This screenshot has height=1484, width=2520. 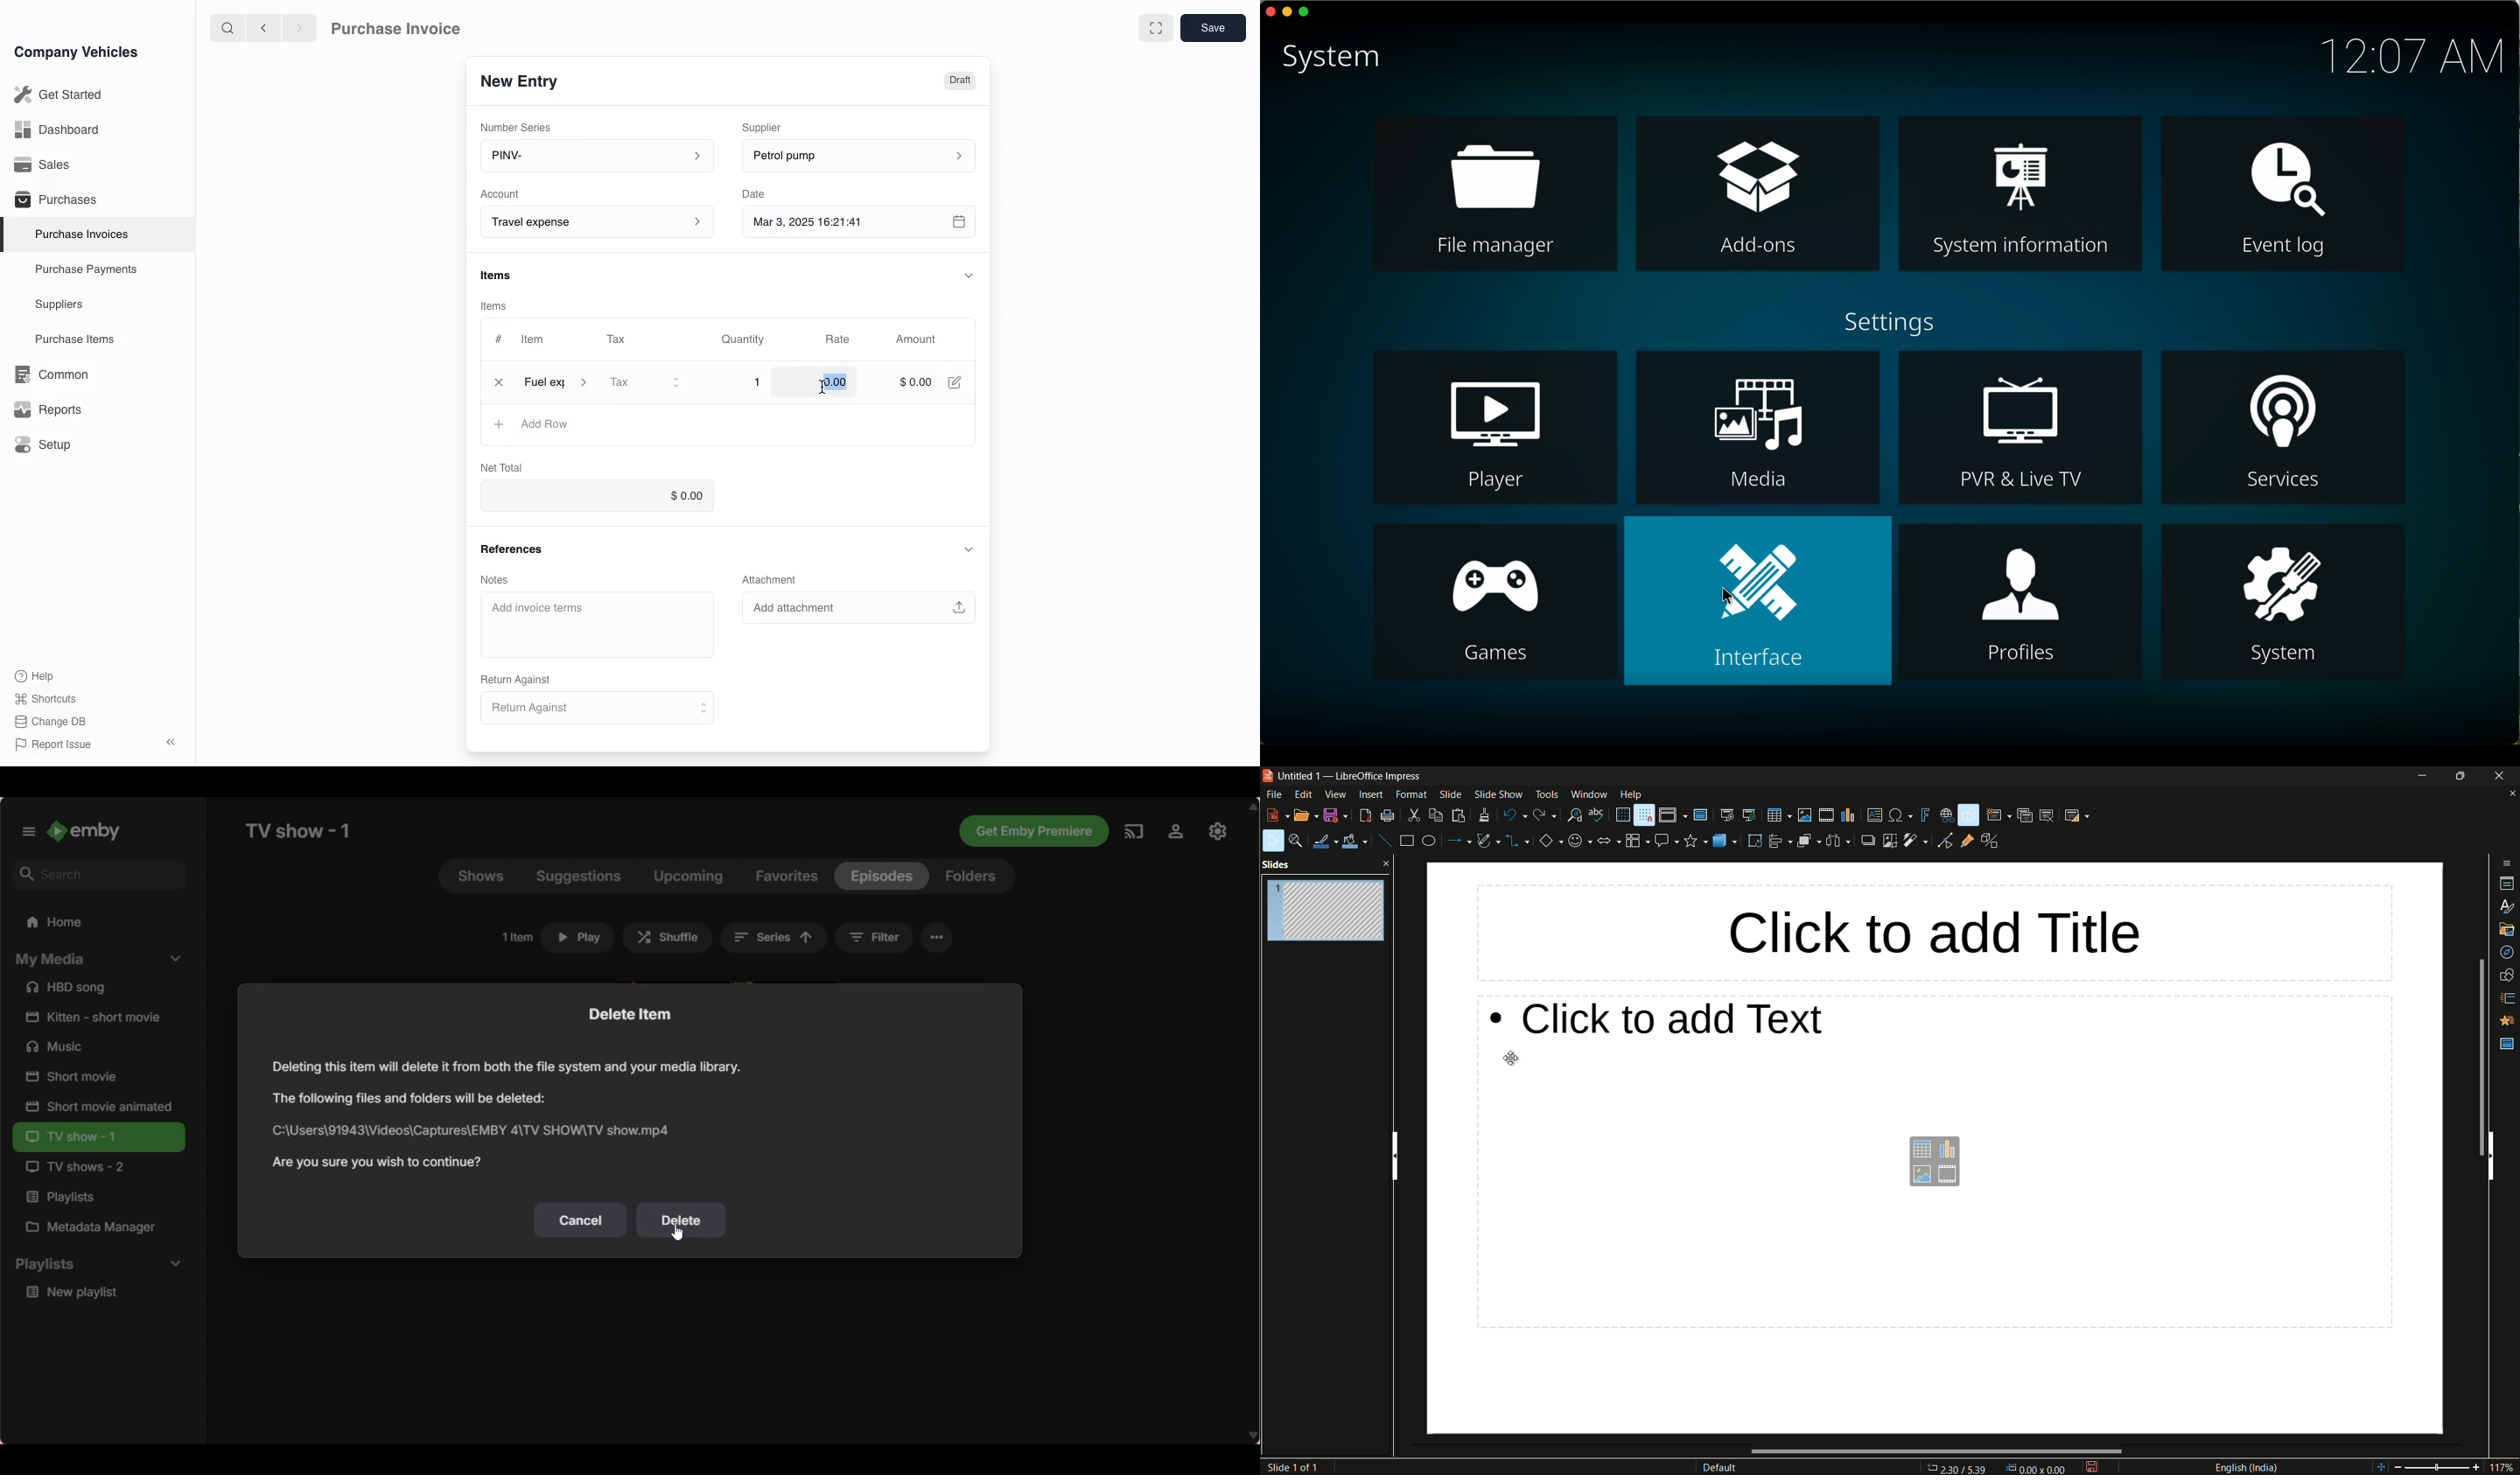 I want to click on click to add title, so click(x=1940, y=929).